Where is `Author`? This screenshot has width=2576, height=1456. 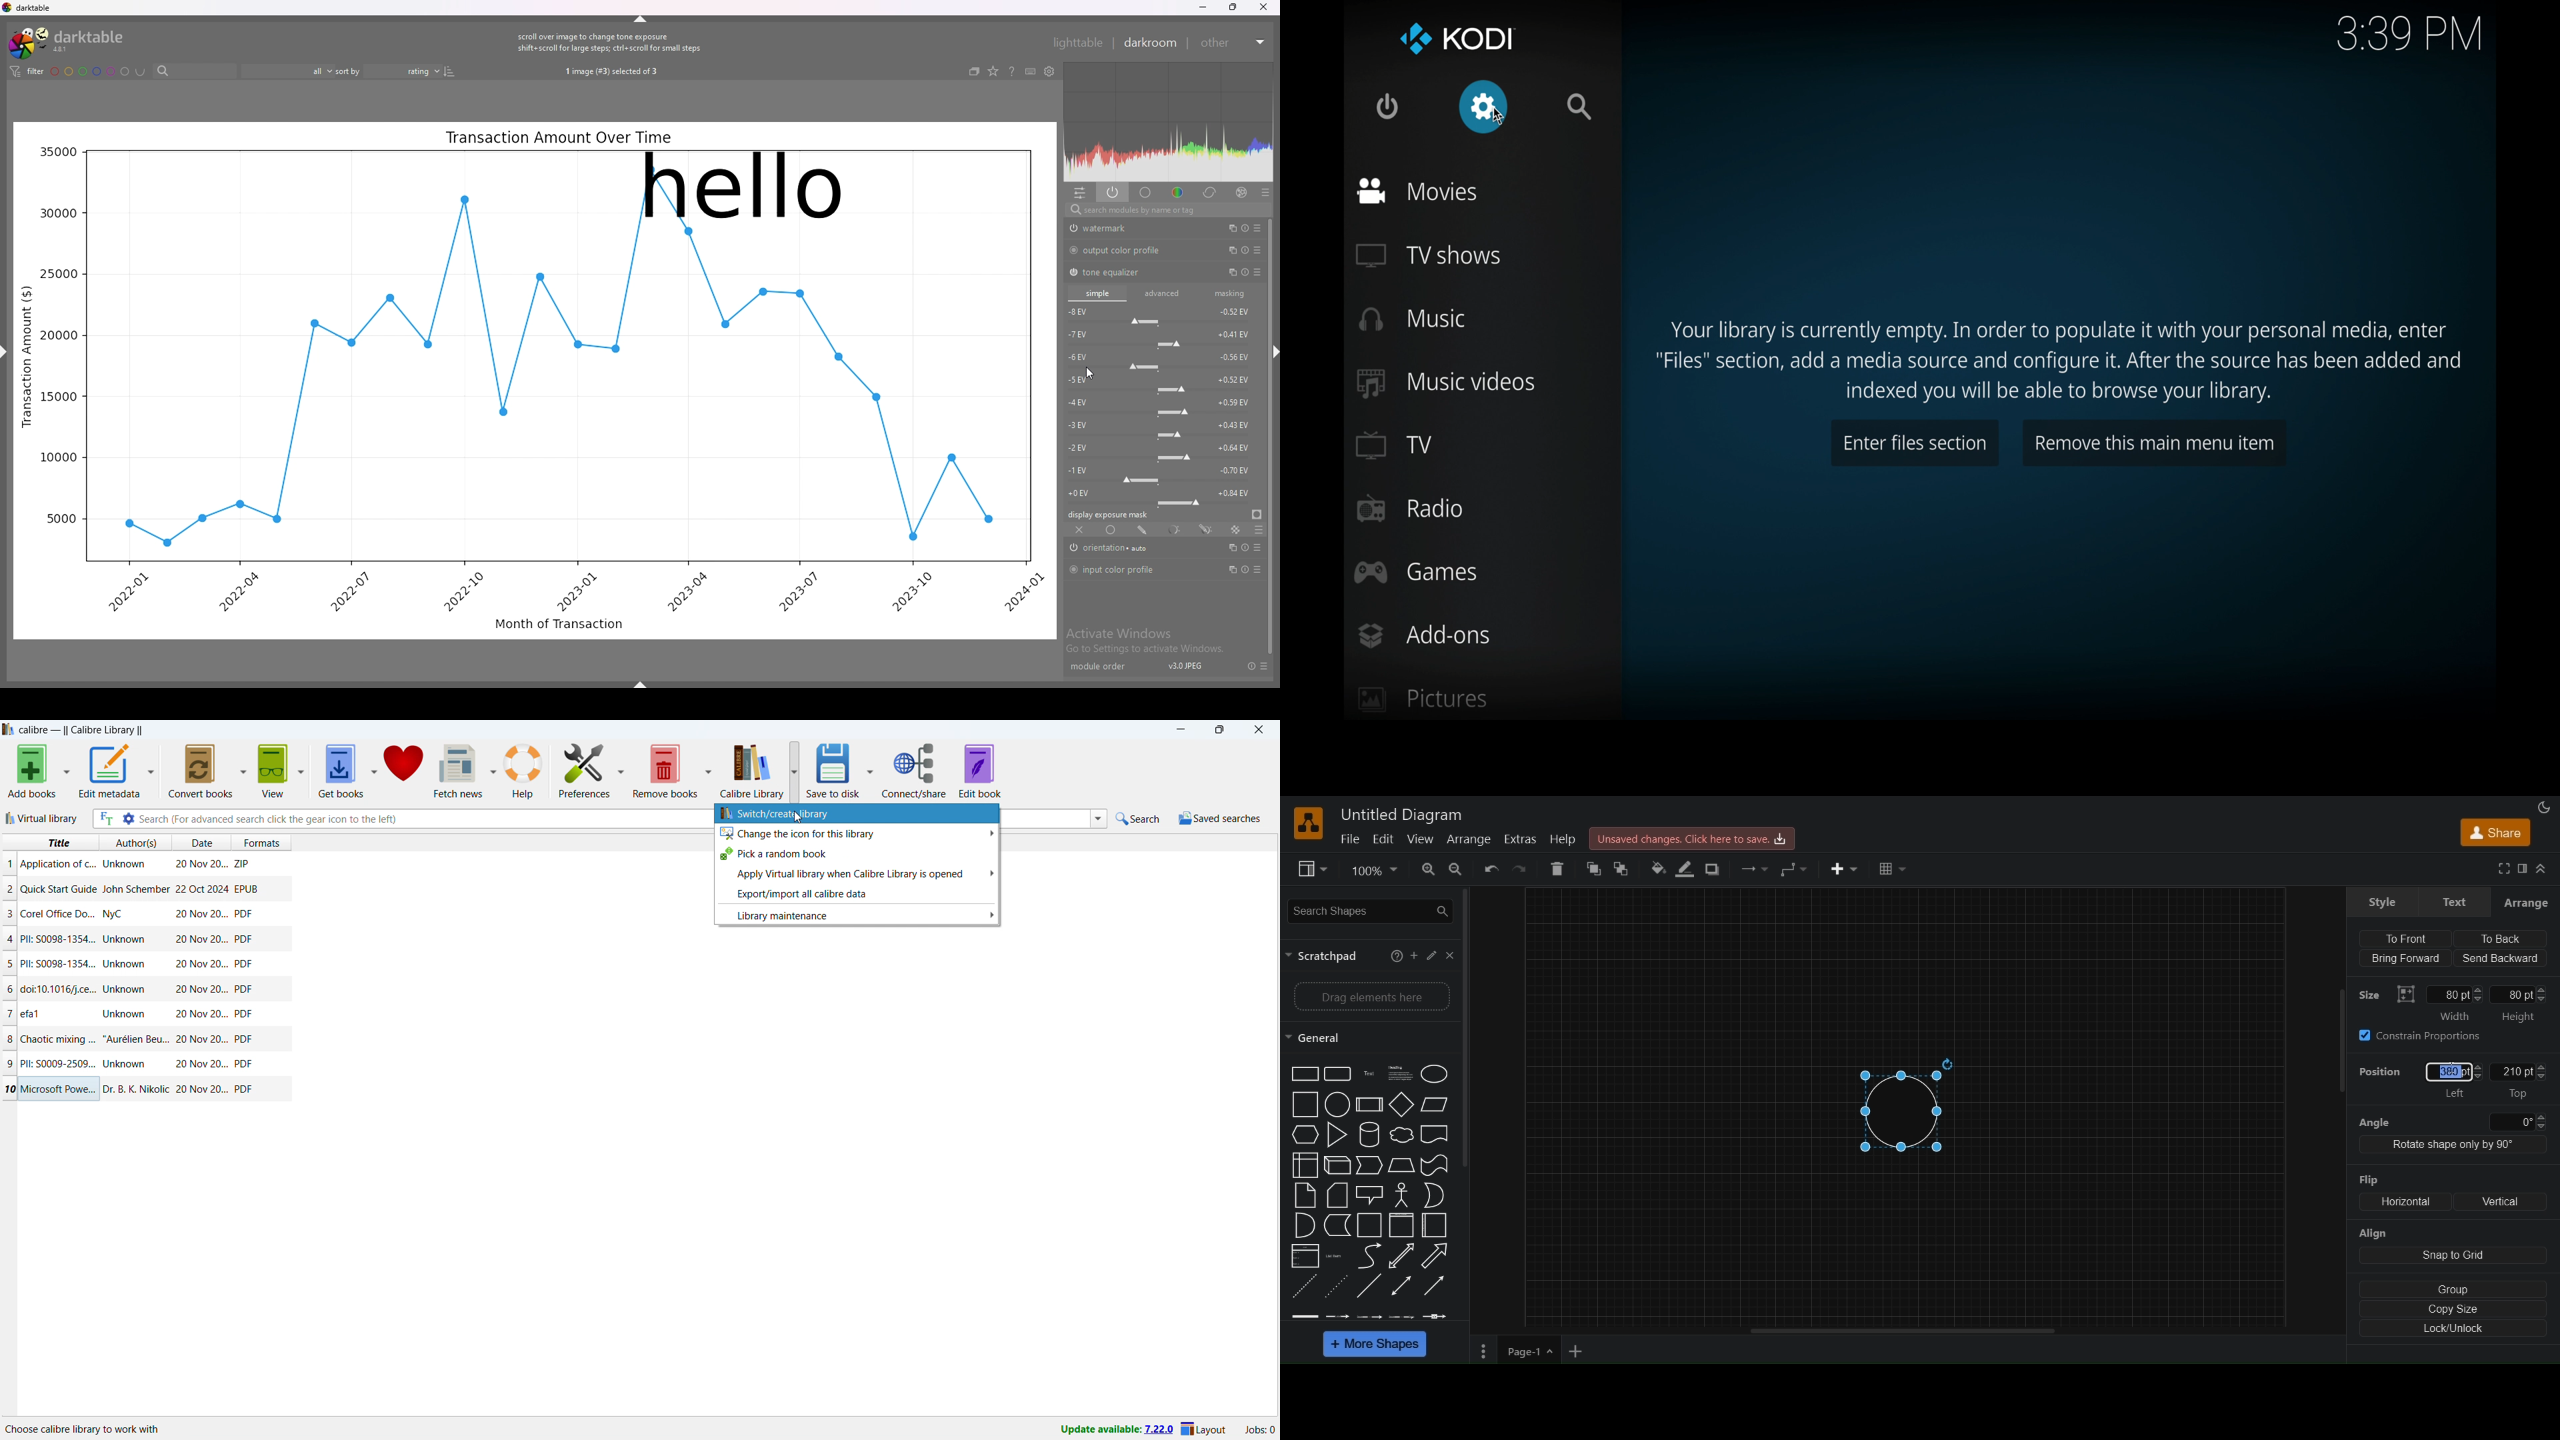
Author is located at coordinates (126, 940).